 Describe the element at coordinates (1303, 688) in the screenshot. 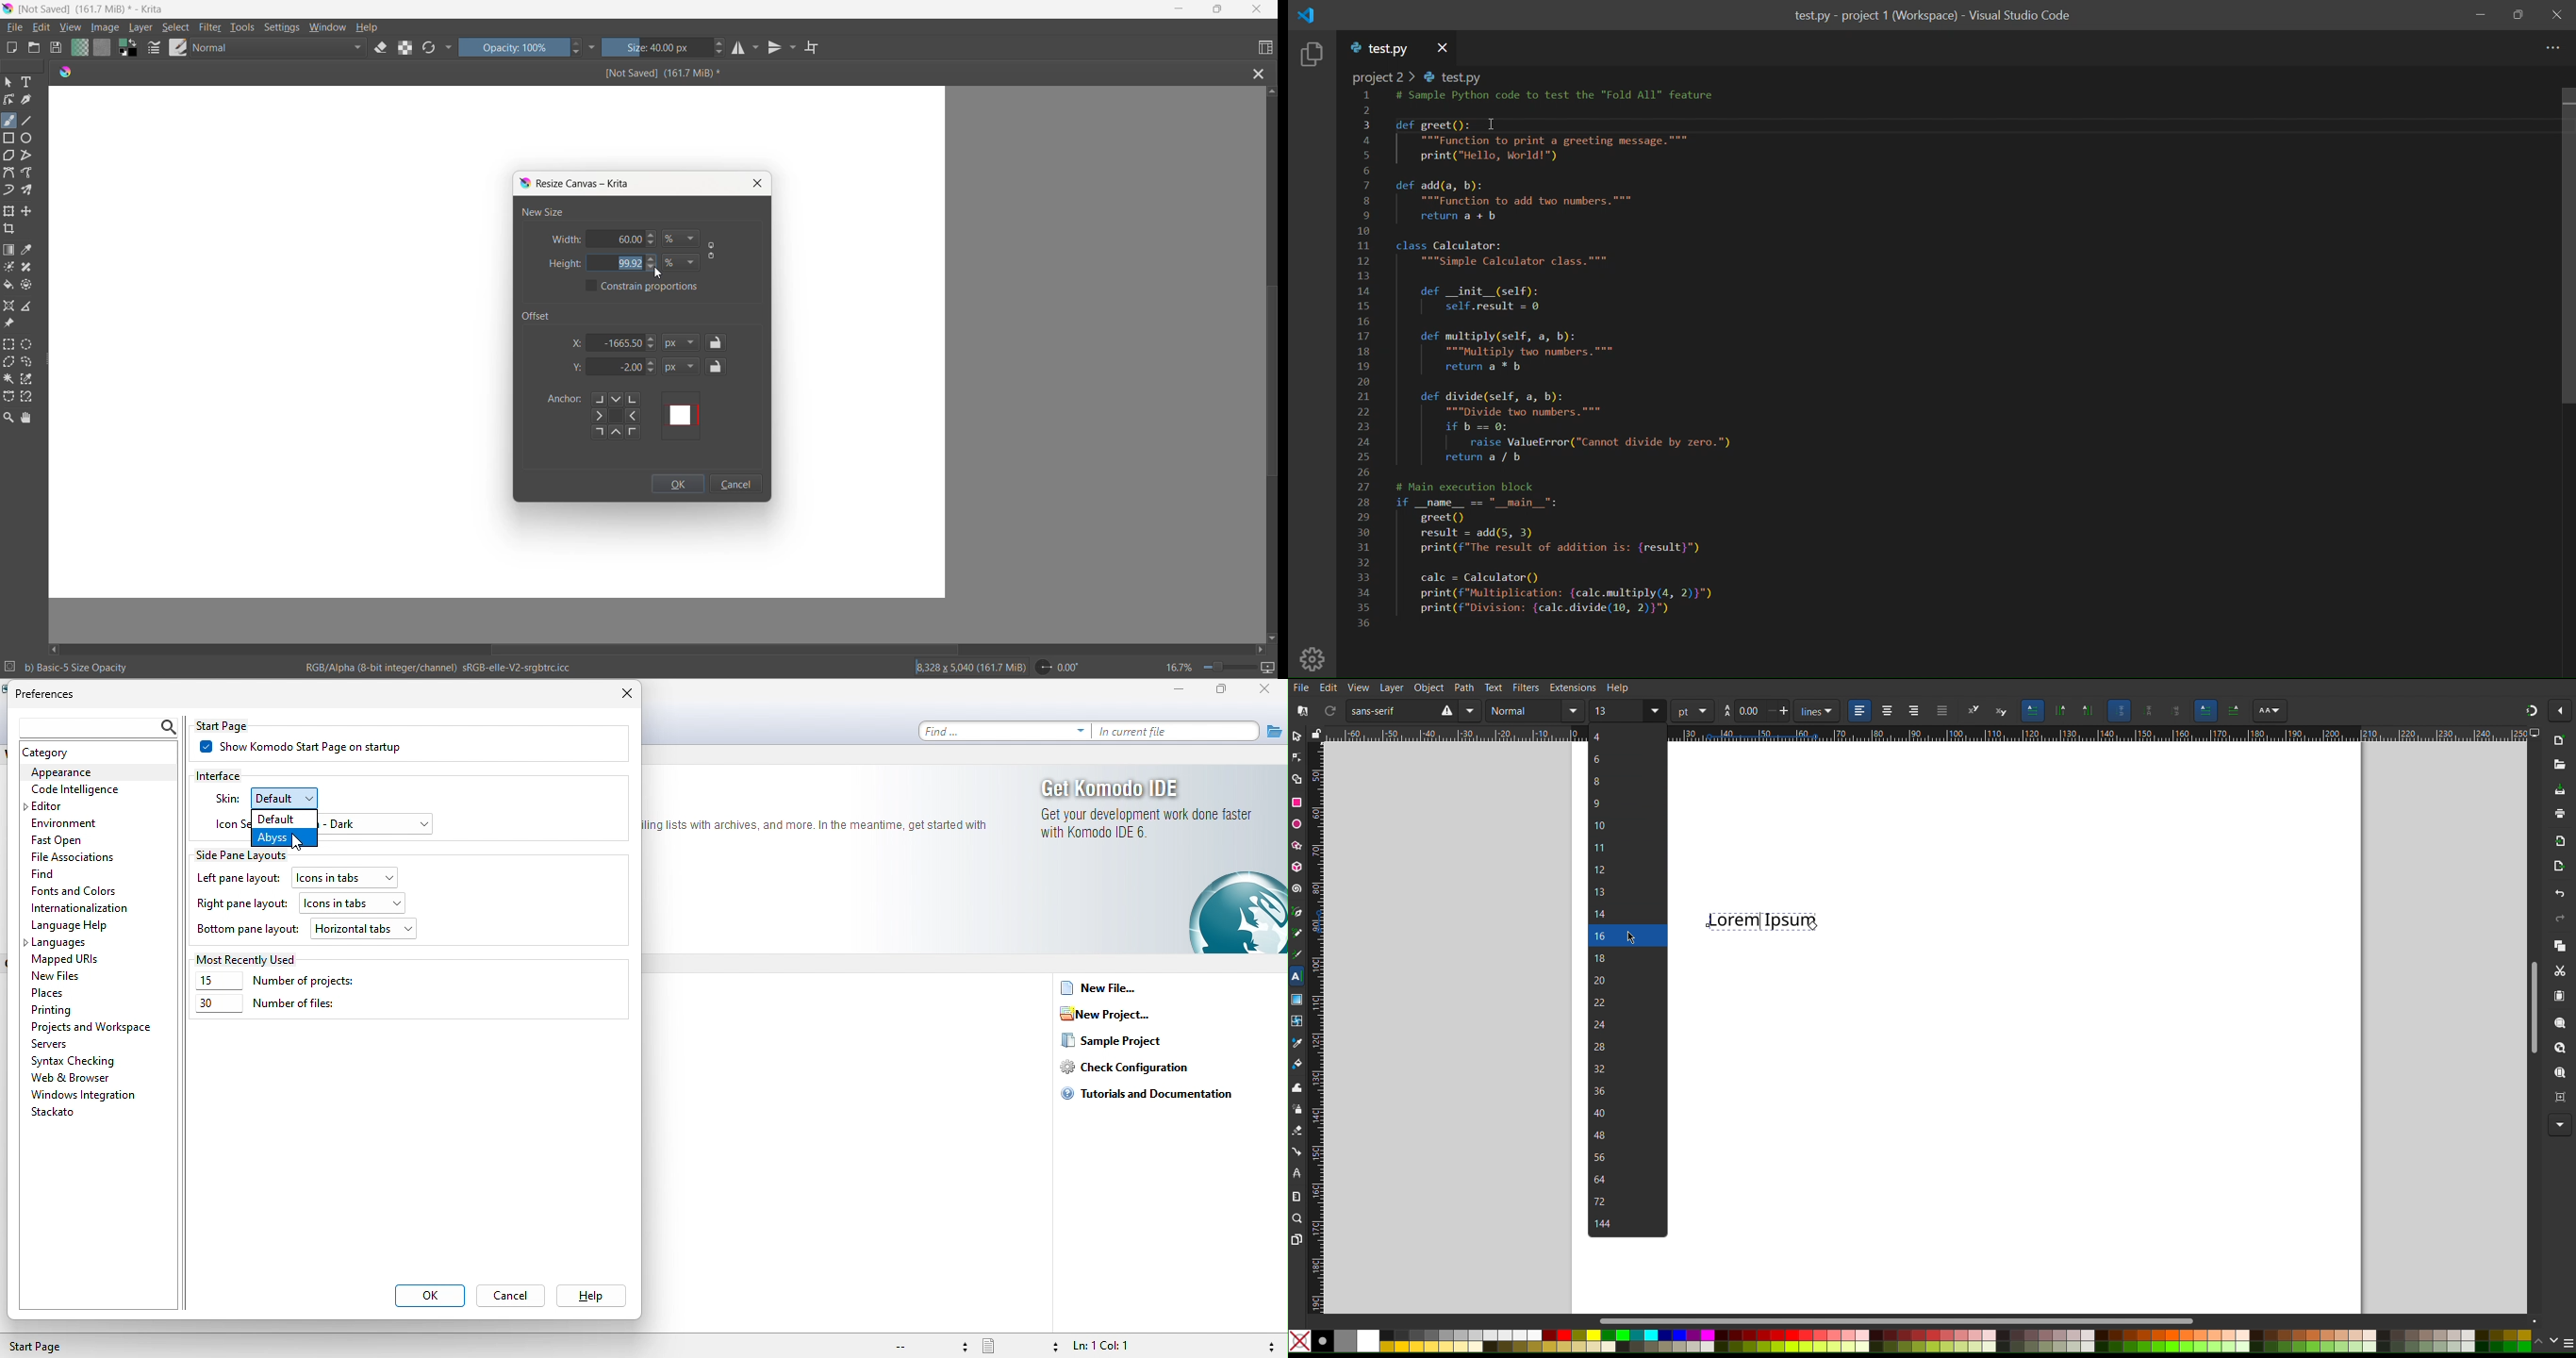

I see `File ` at that location.